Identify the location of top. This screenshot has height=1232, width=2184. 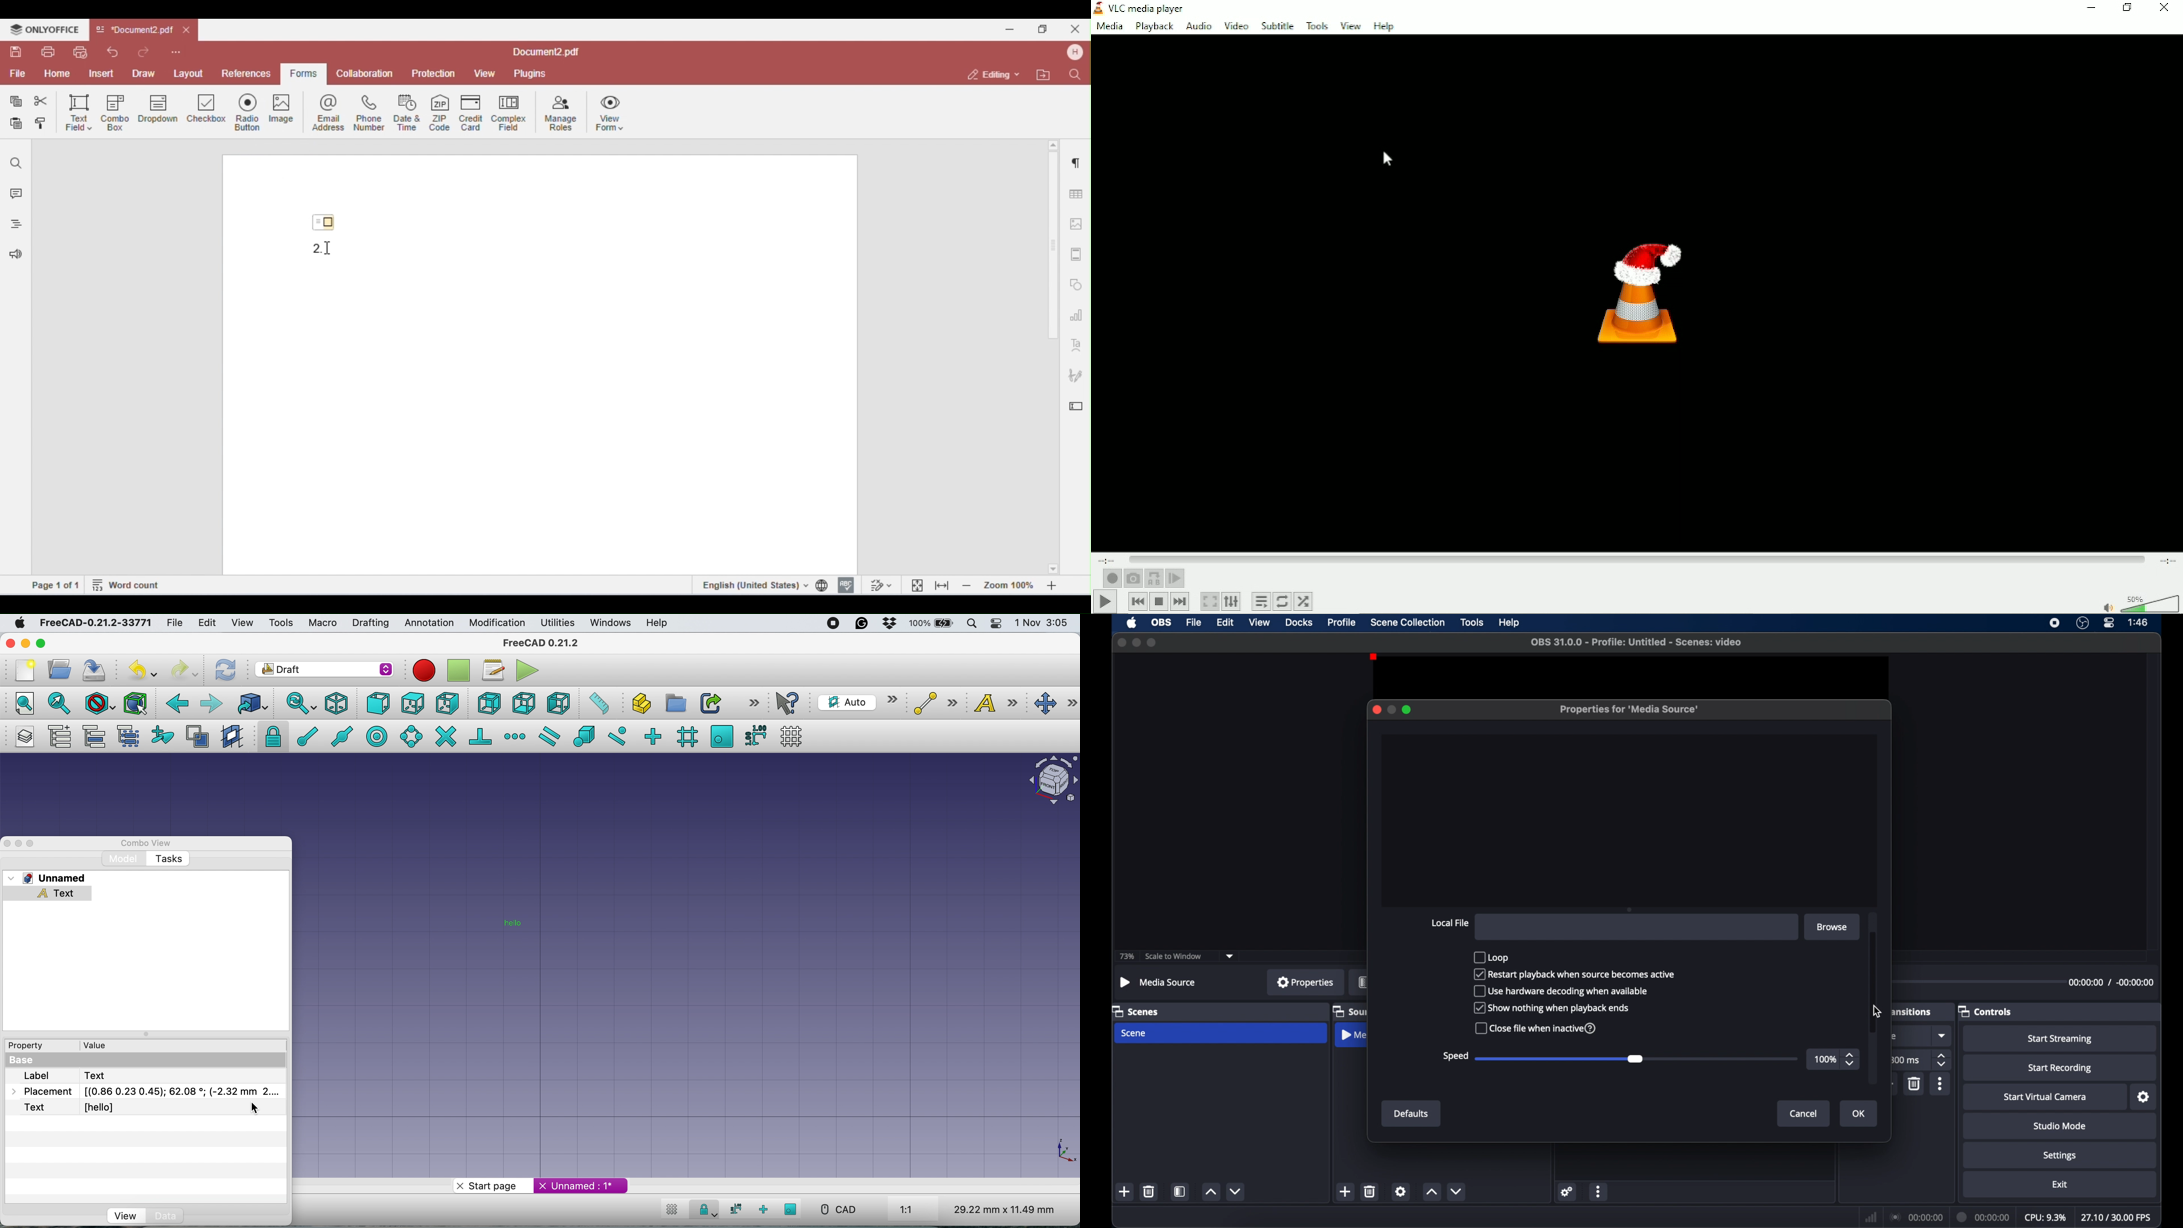
(413, 703).